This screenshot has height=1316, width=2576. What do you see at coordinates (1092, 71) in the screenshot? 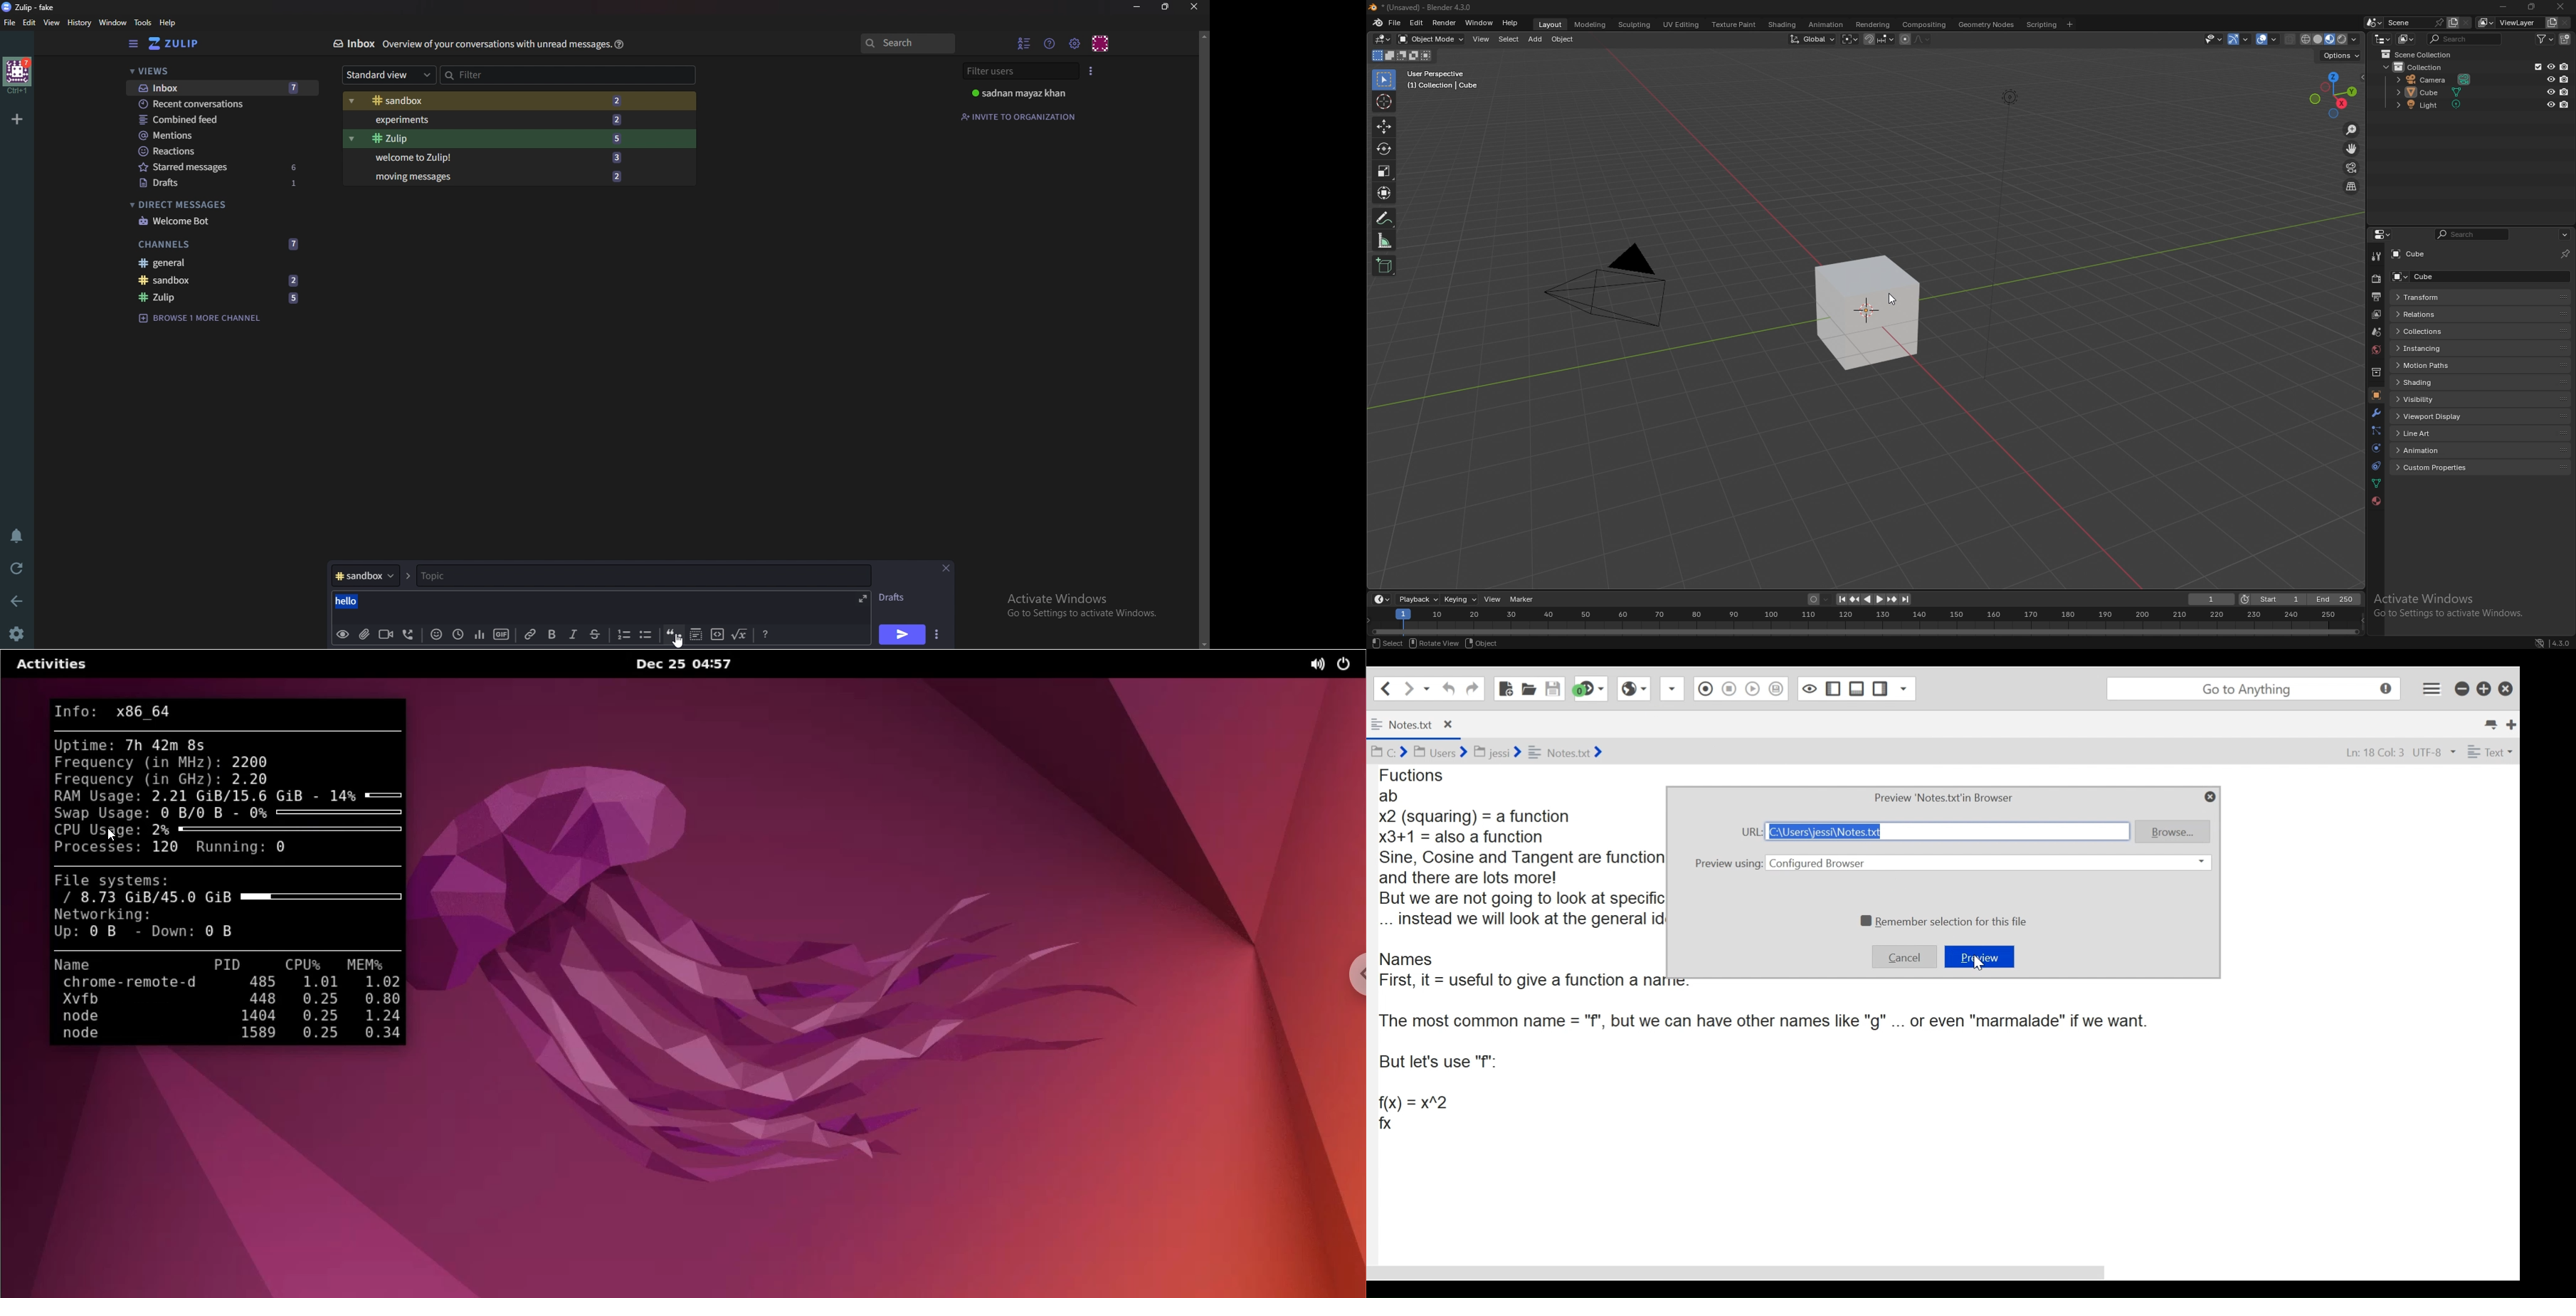
I see `User list style` at bounding box center [1092, 71].